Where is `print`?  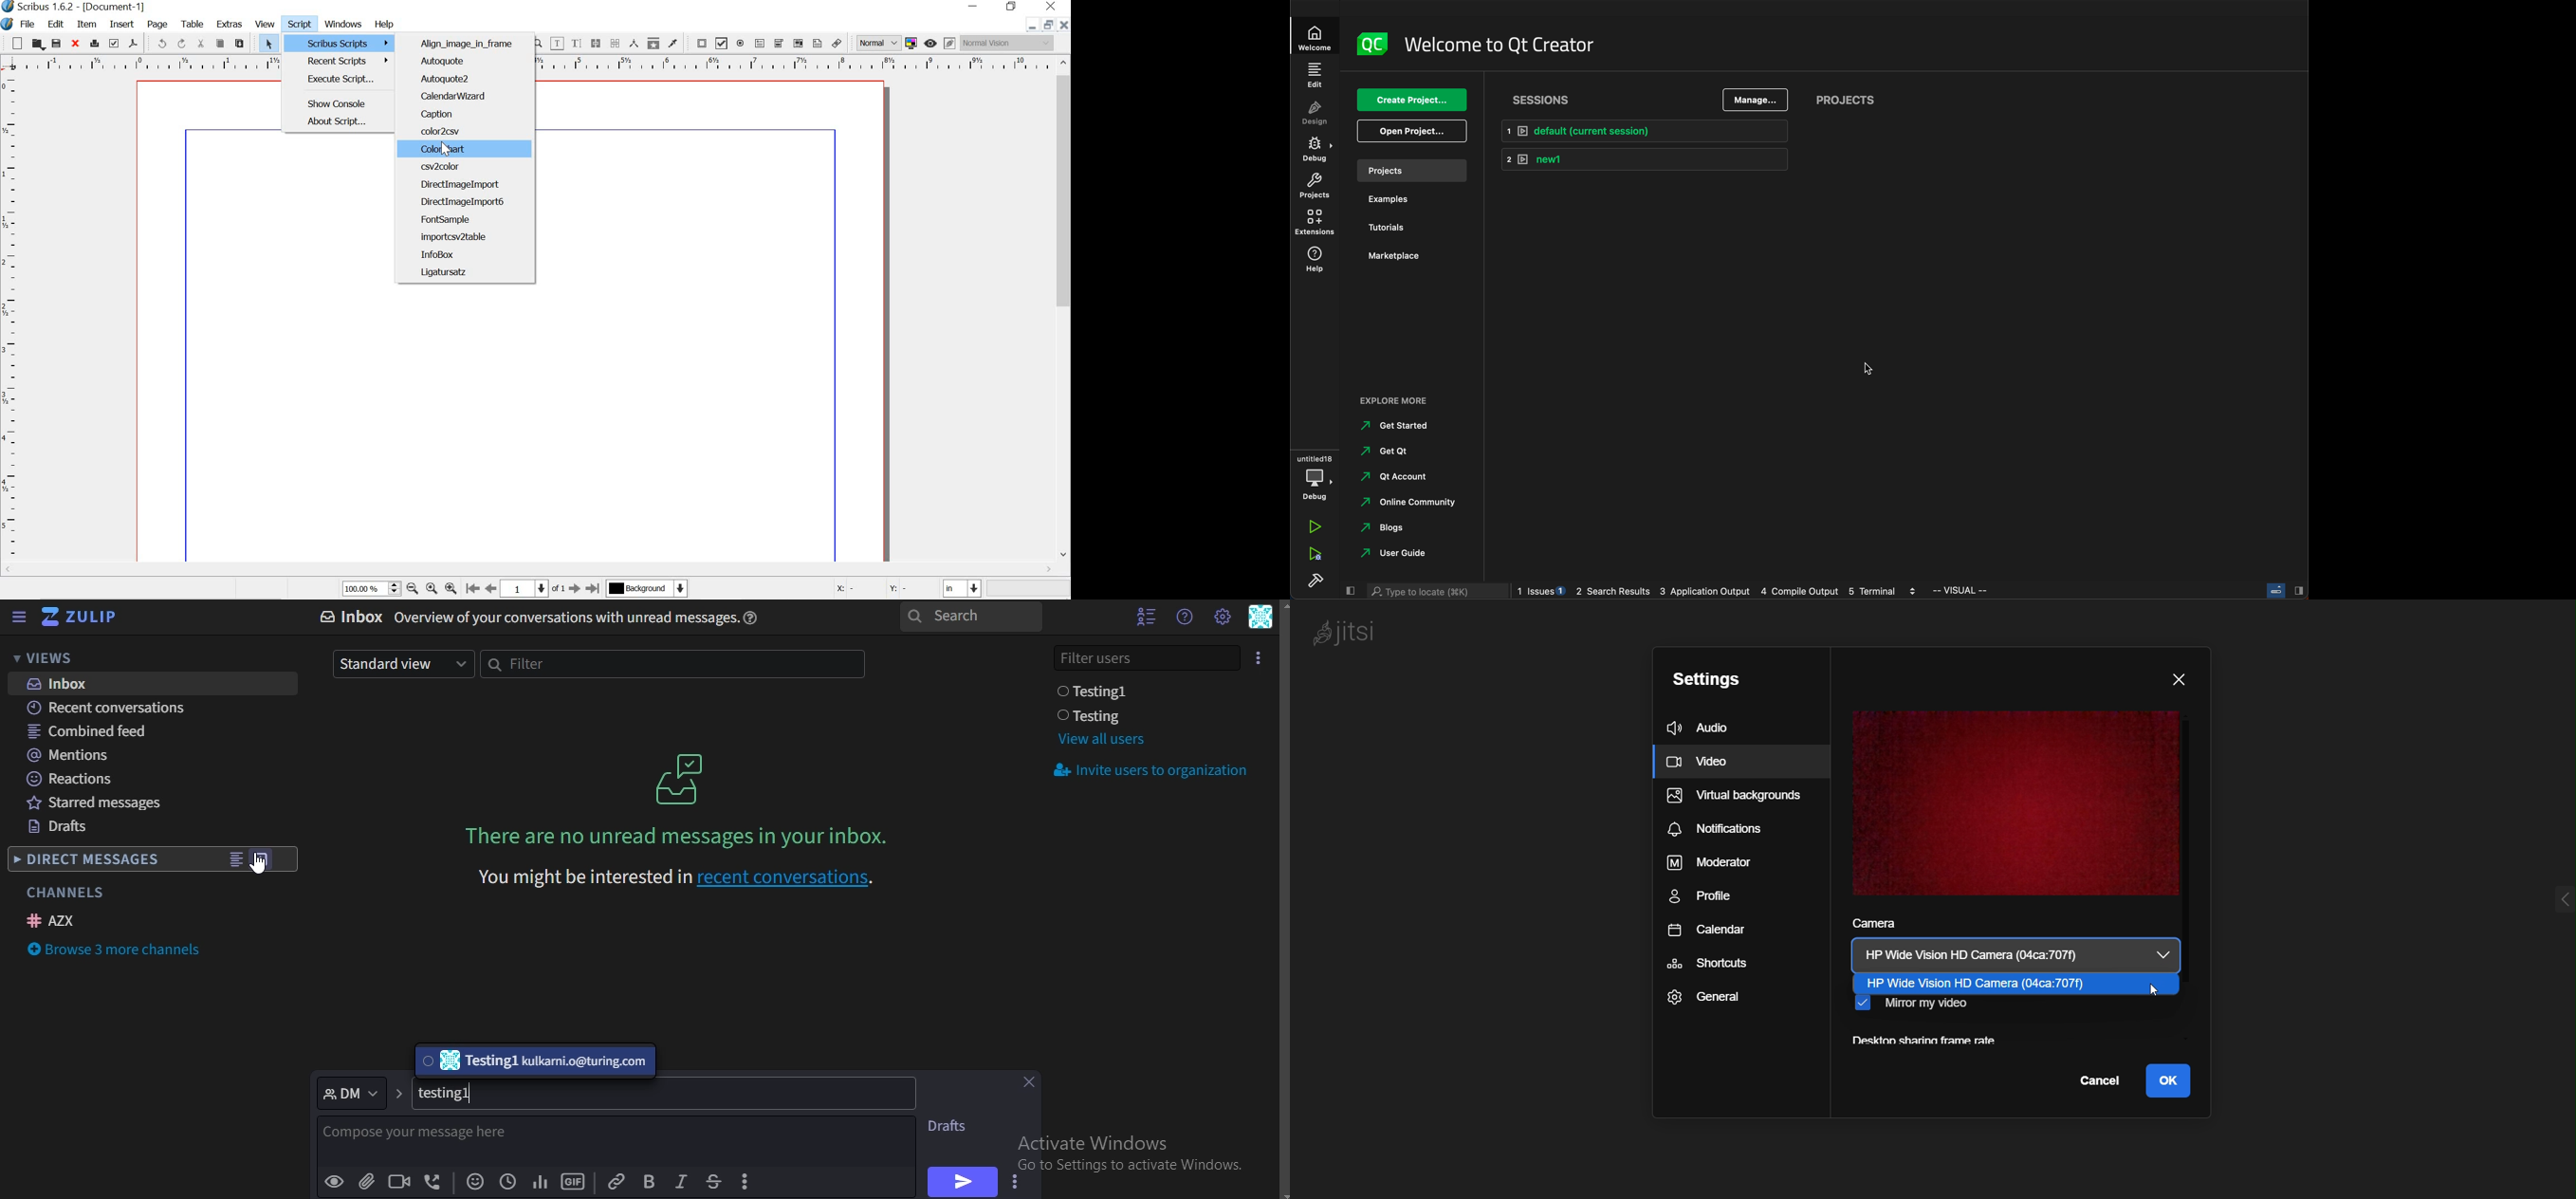
print is located at coordinates (94, 44).